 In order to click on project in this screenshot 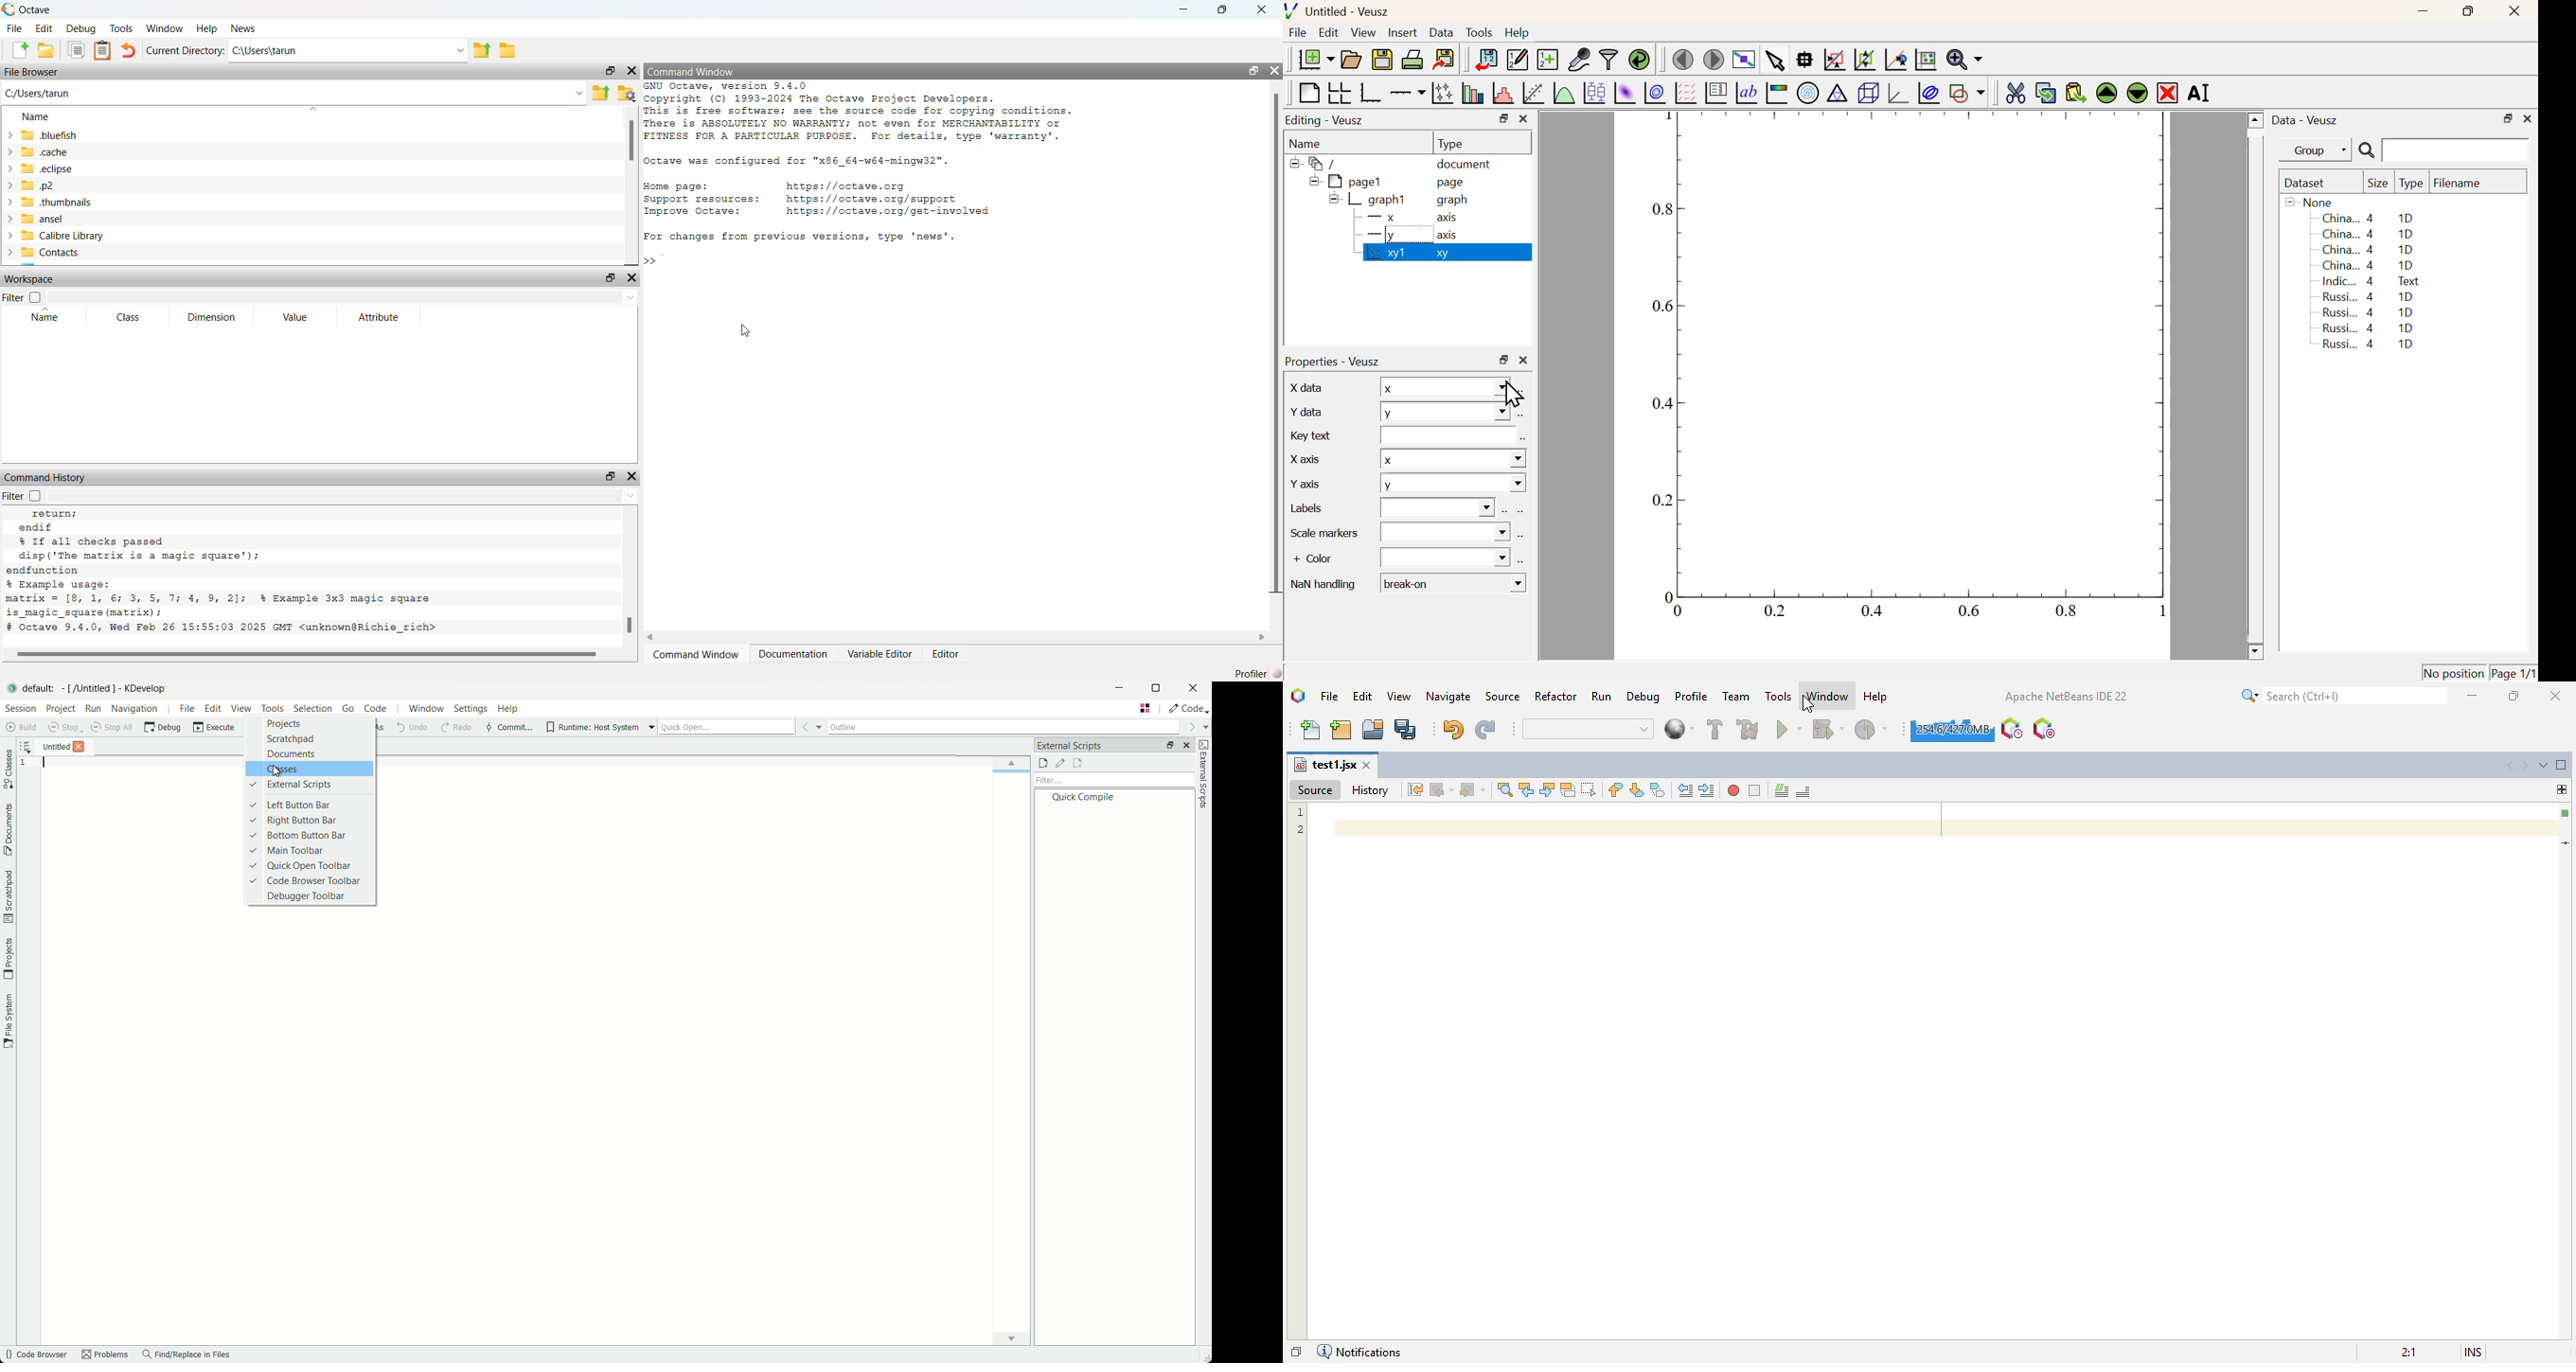, I will do `click(59, 711)`.